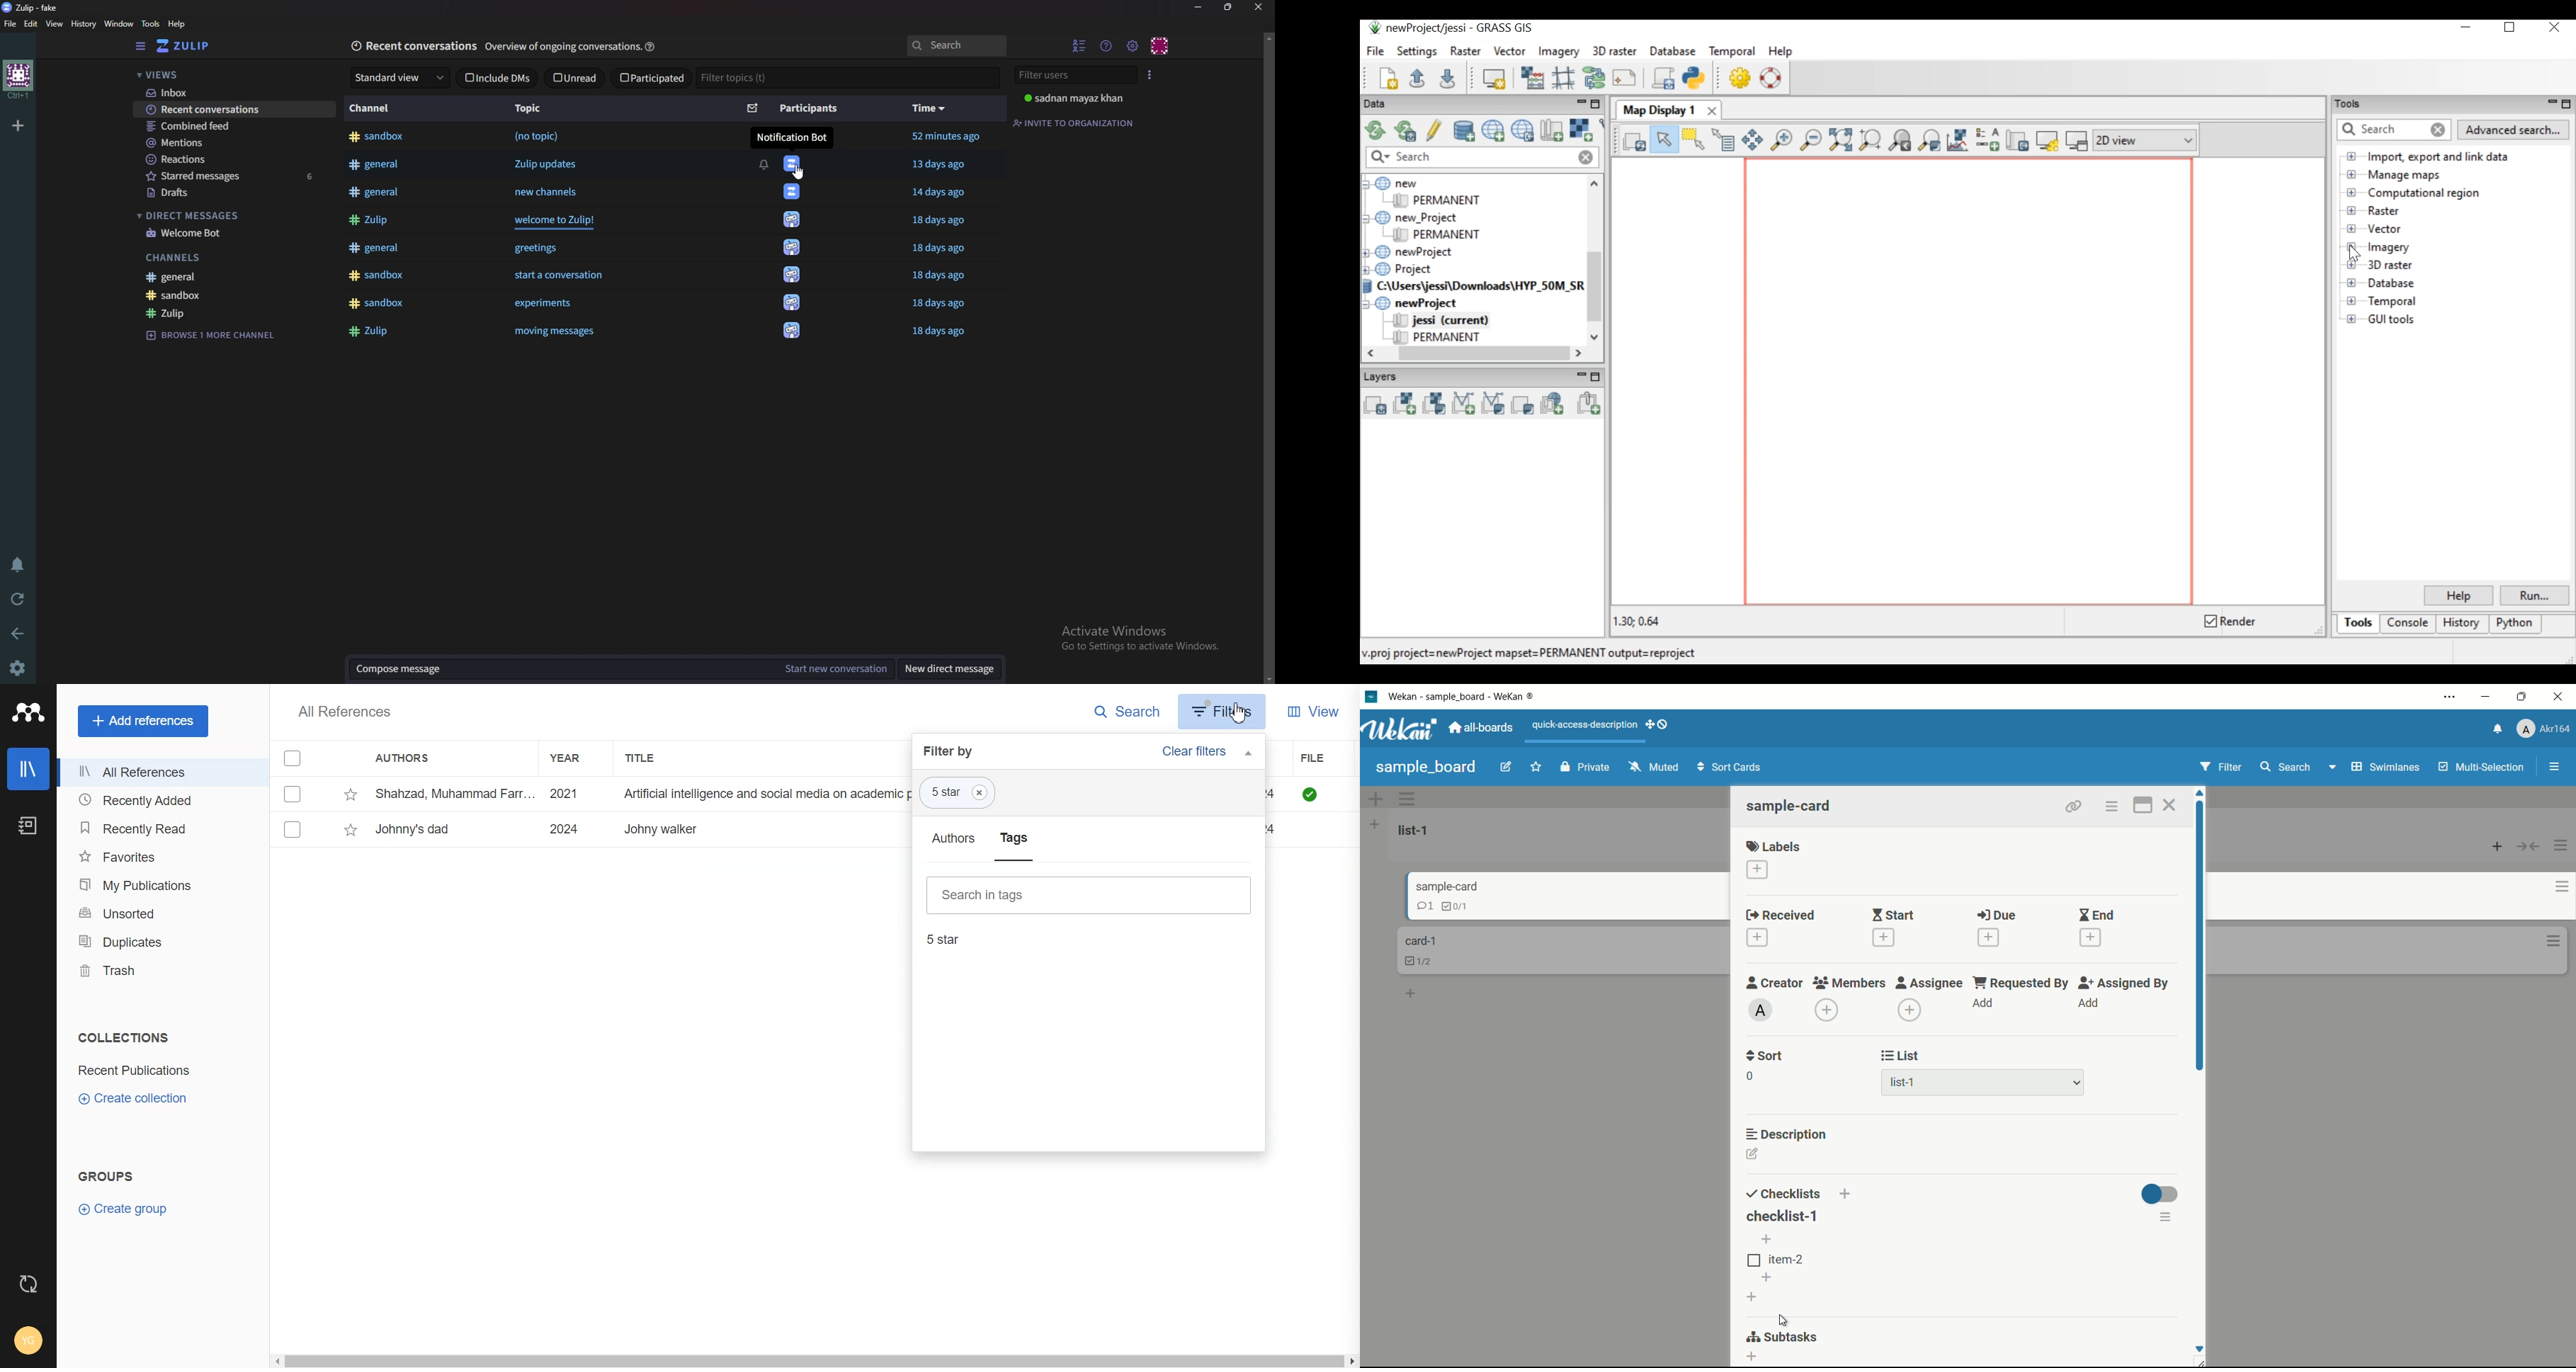 The image size is (2576, 1372). I want to click on Close tag, so click(978, 792).